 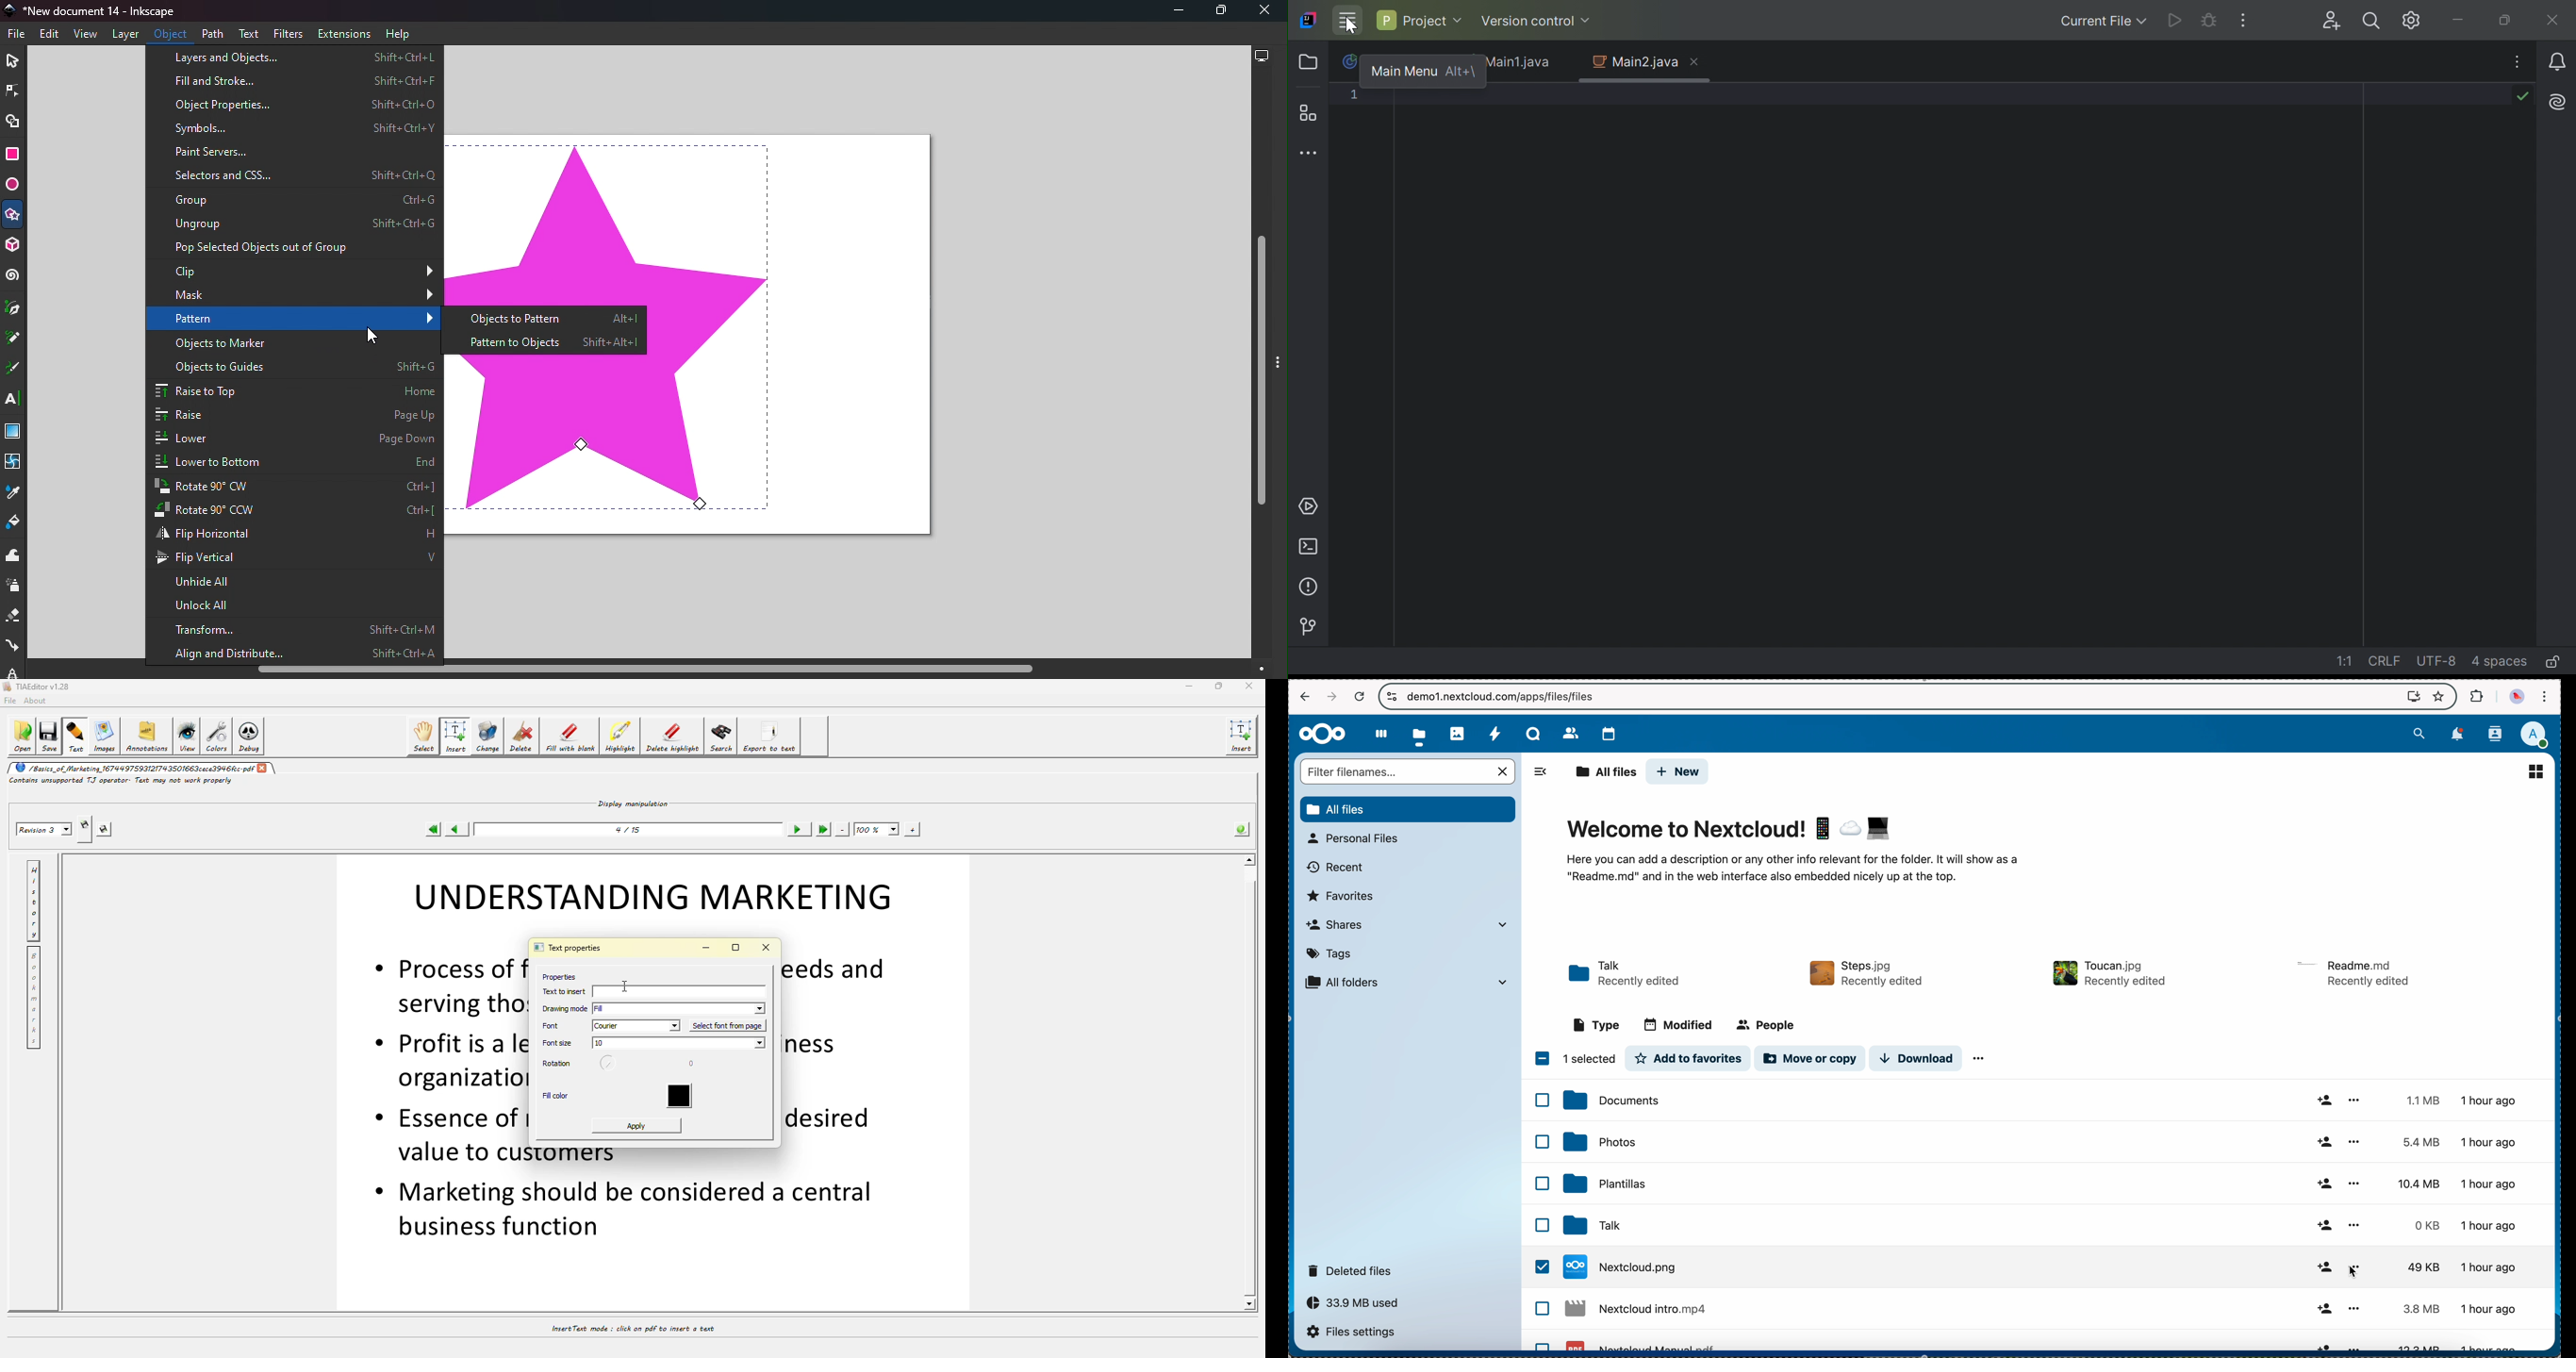 I want to click on new button, so click(x=1679, y=771).